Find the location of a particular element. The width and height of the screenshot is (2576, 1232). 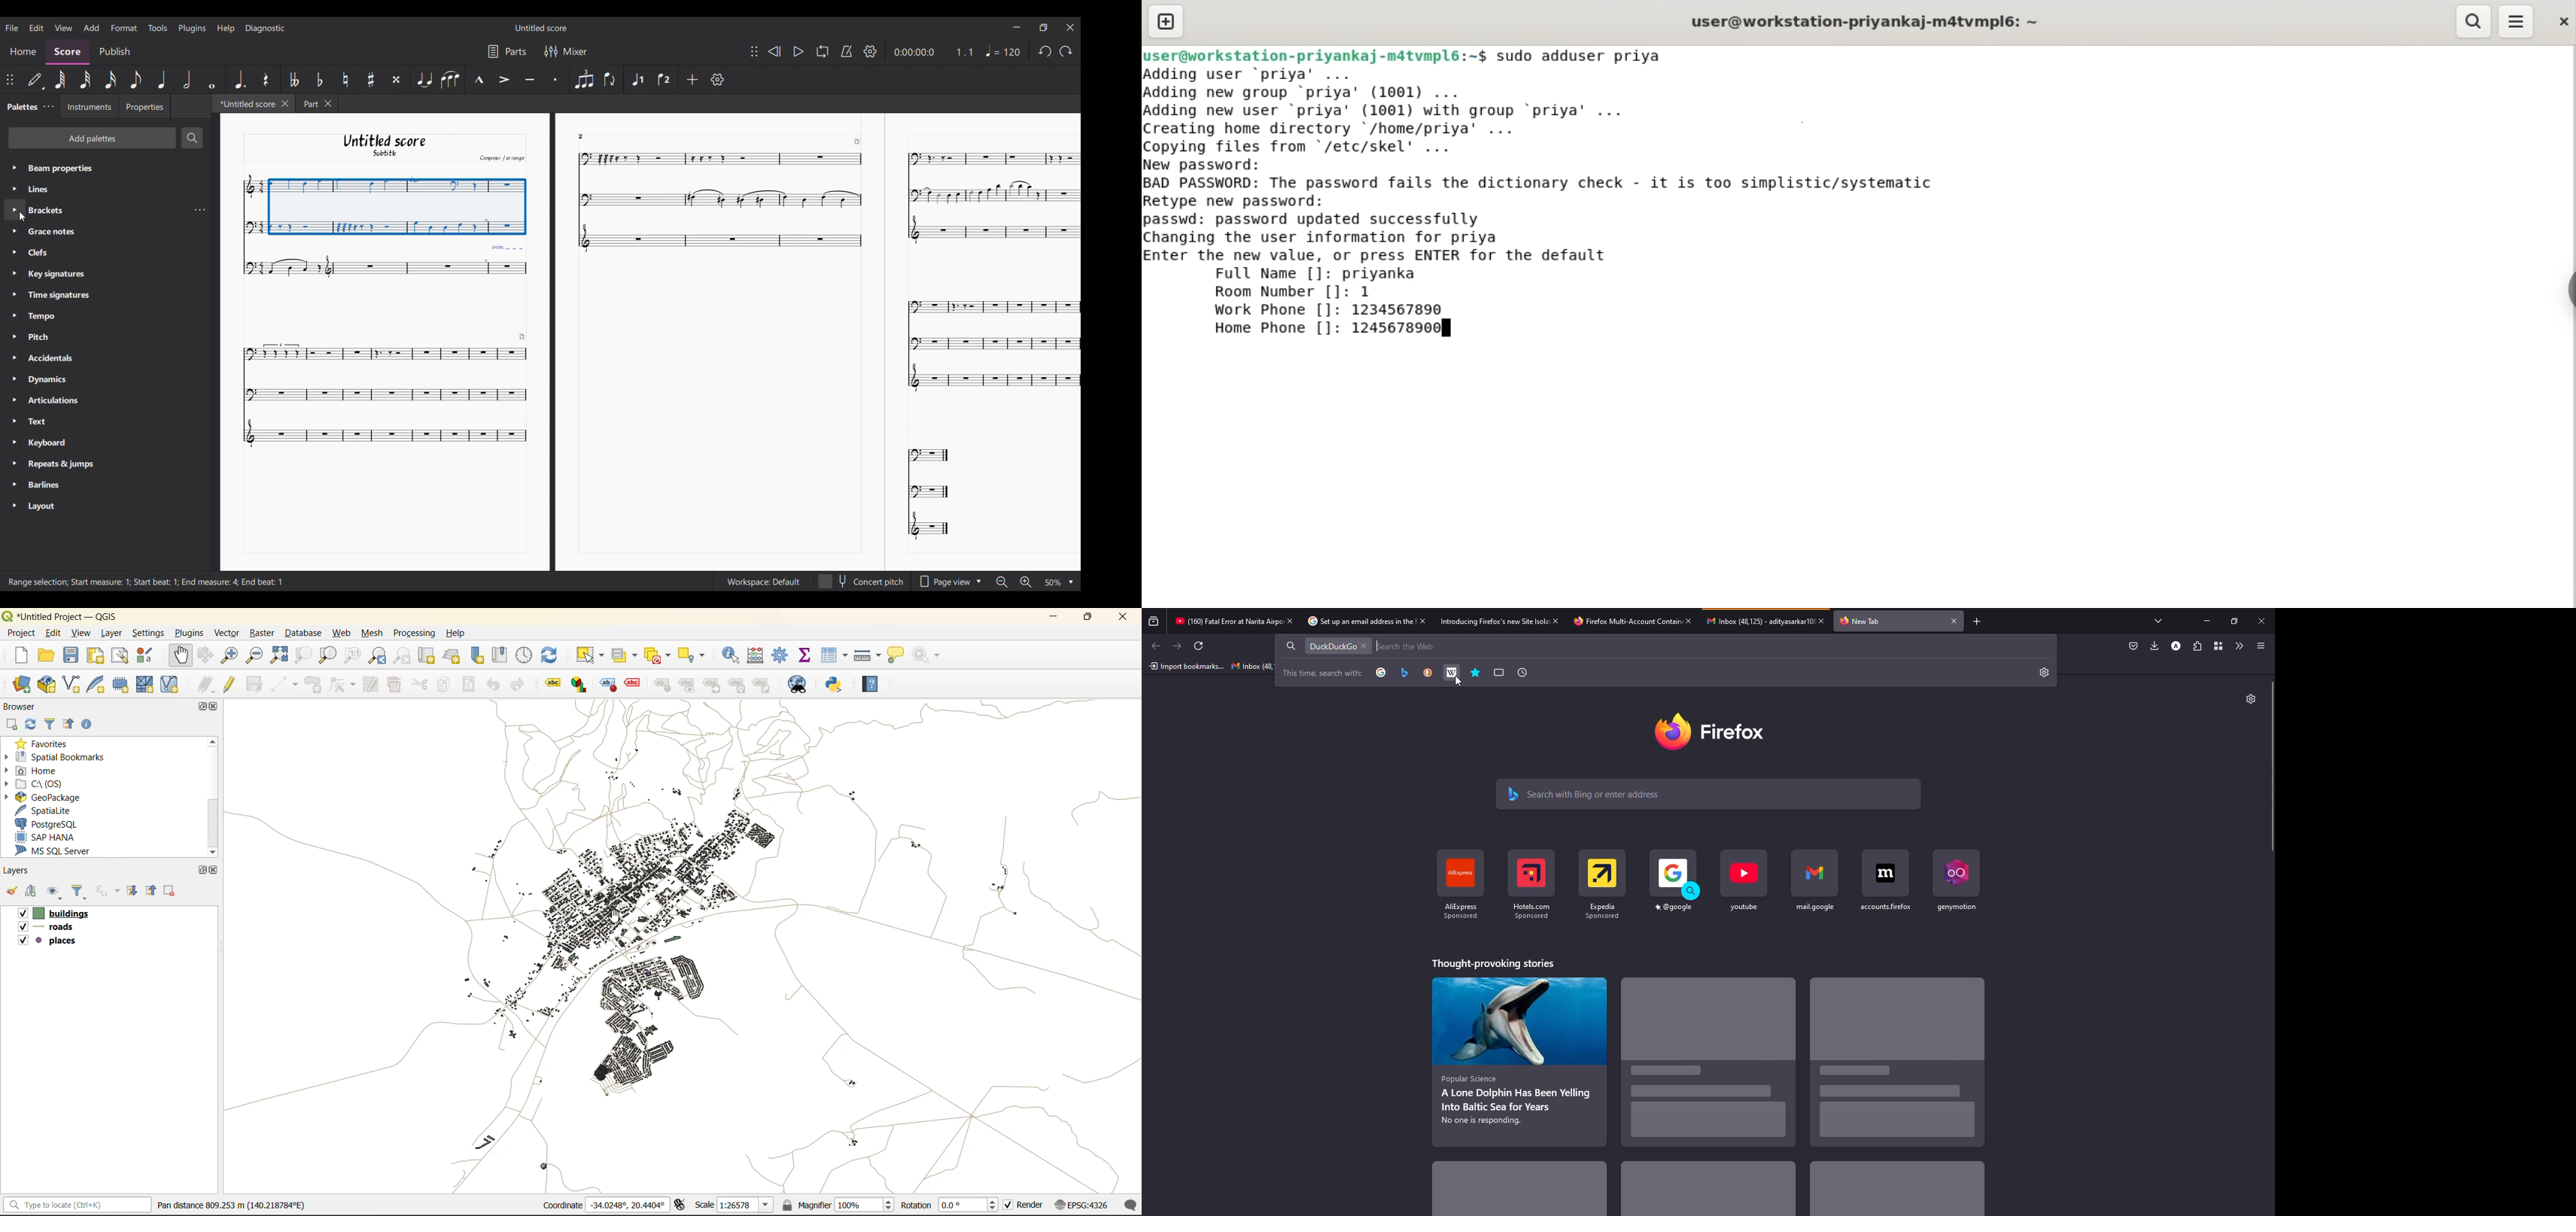

stories is located at coordinates (1497, 963).